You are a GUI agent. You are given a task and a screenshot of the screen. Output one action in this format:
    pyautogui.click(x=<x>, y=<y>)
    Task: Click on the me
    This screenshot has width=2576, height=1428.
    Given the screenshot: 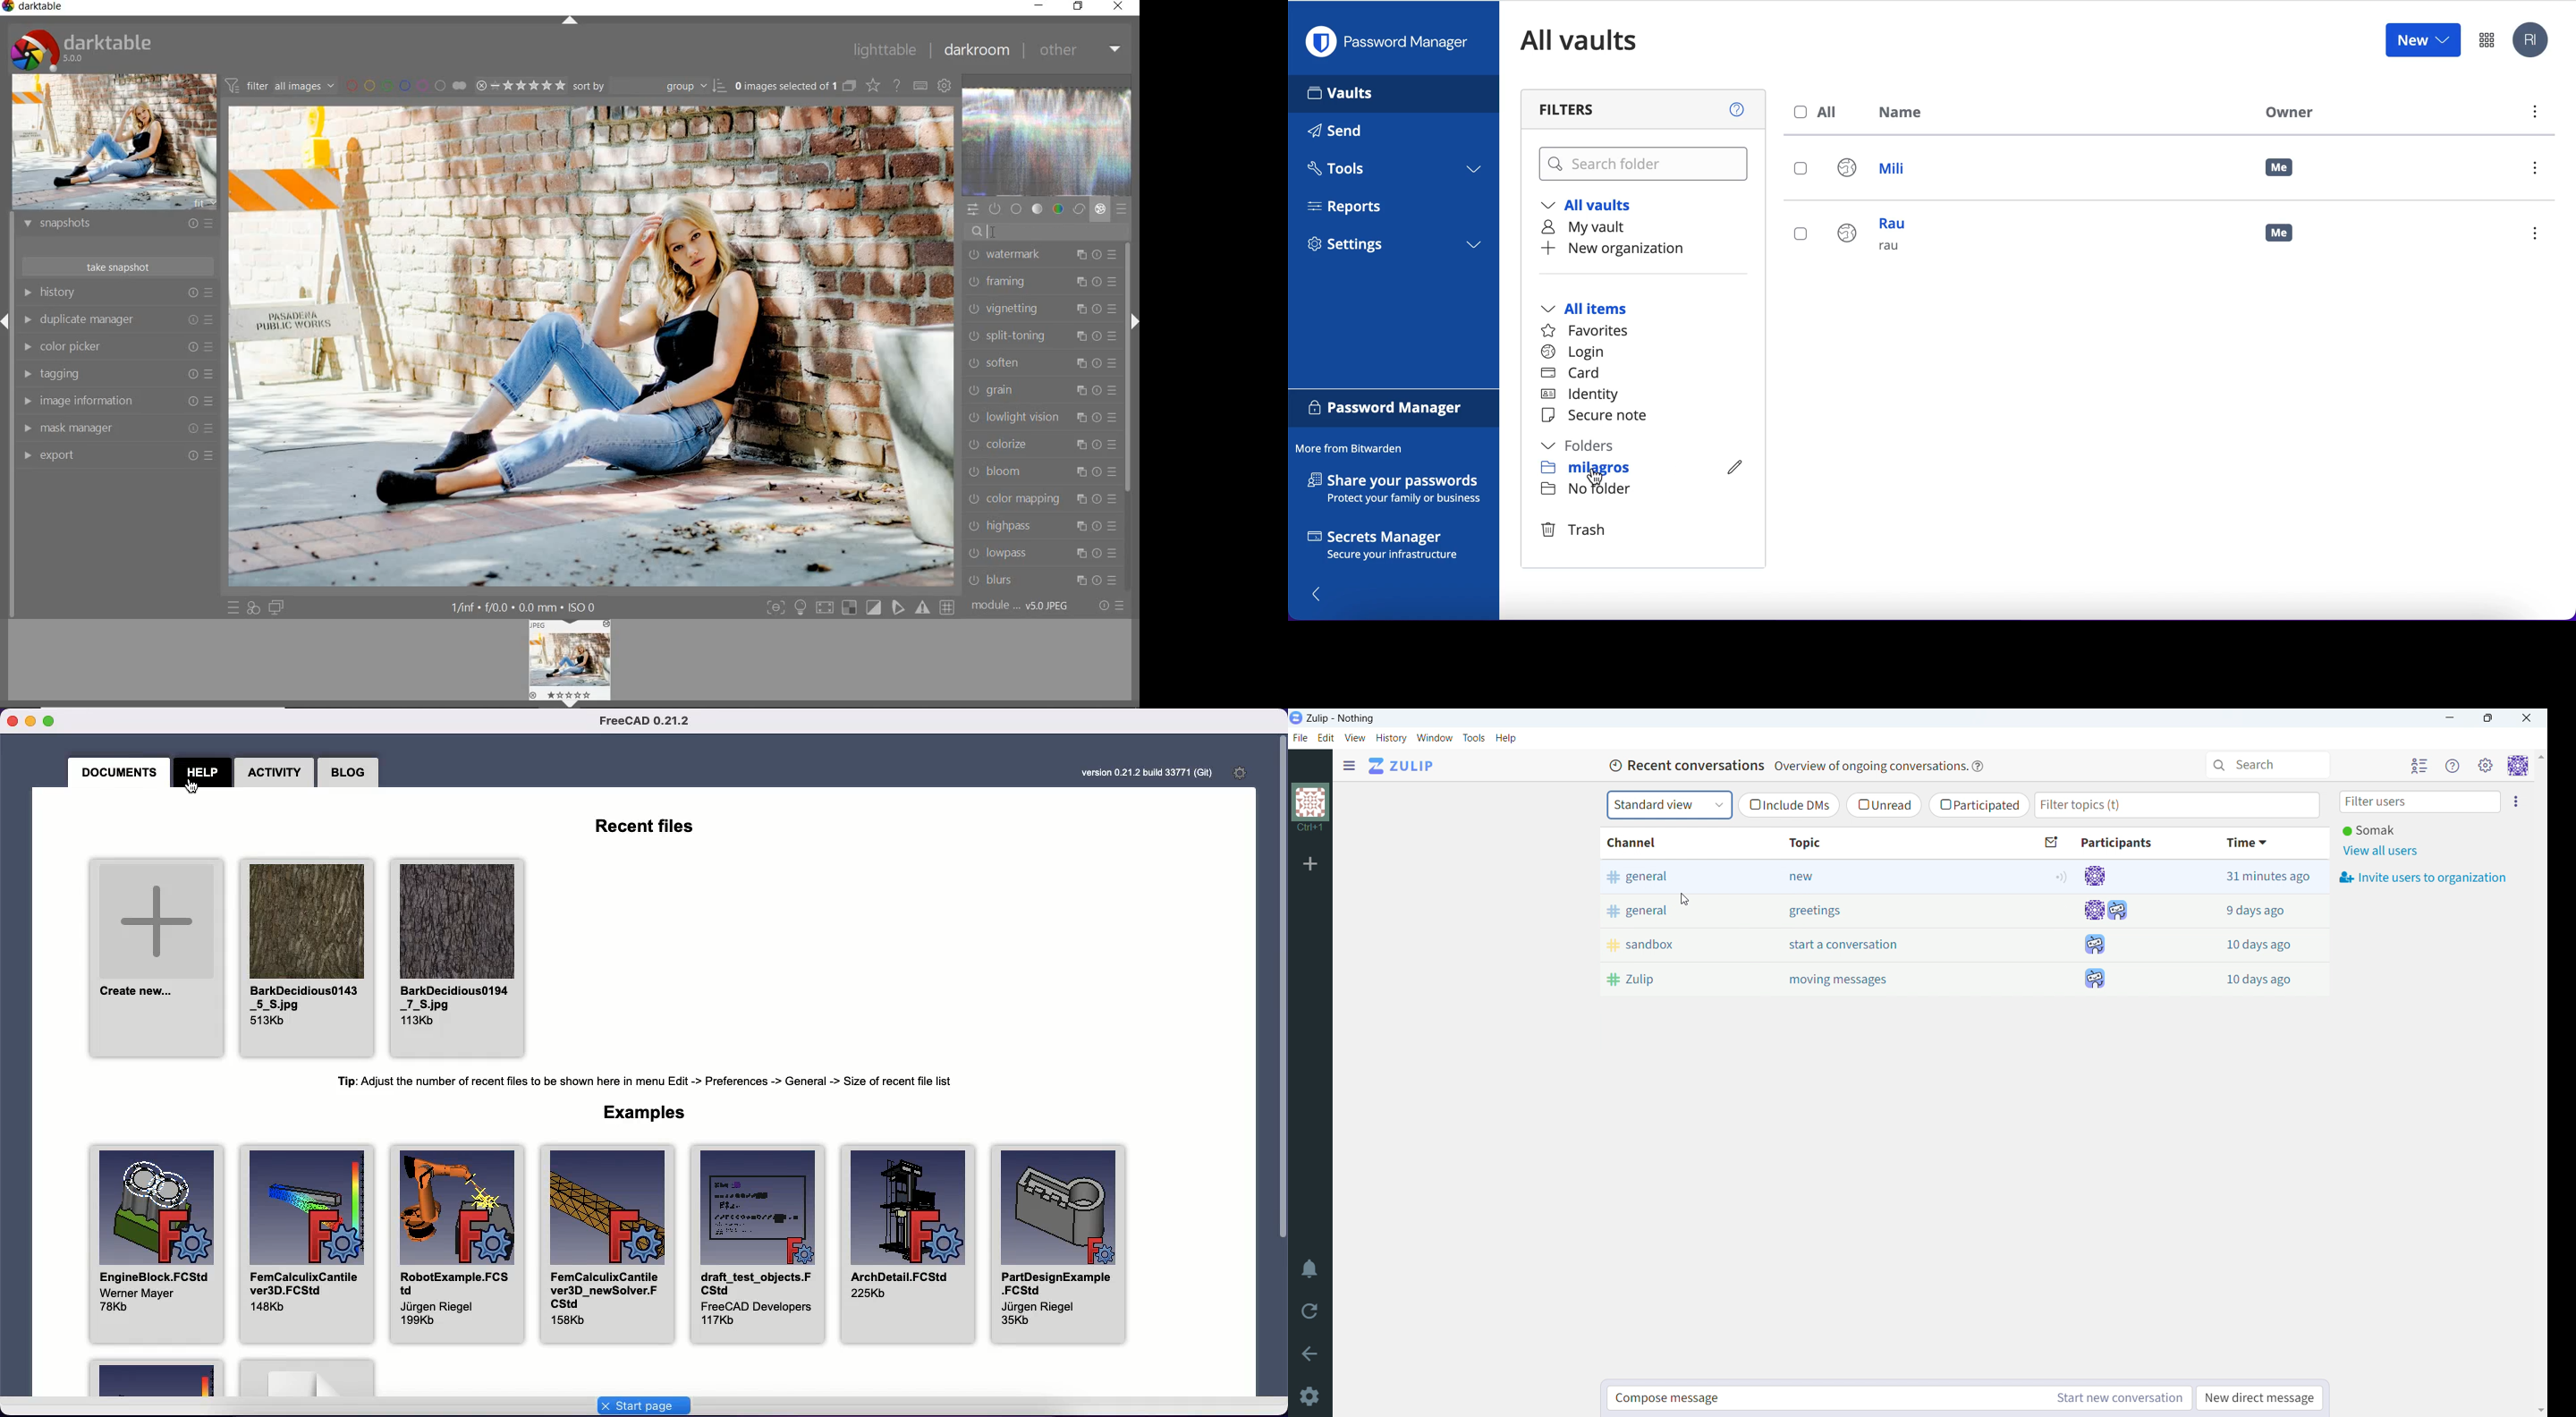 What is the action you would take?
    pyautogui.click(x=2287, y=238)
    